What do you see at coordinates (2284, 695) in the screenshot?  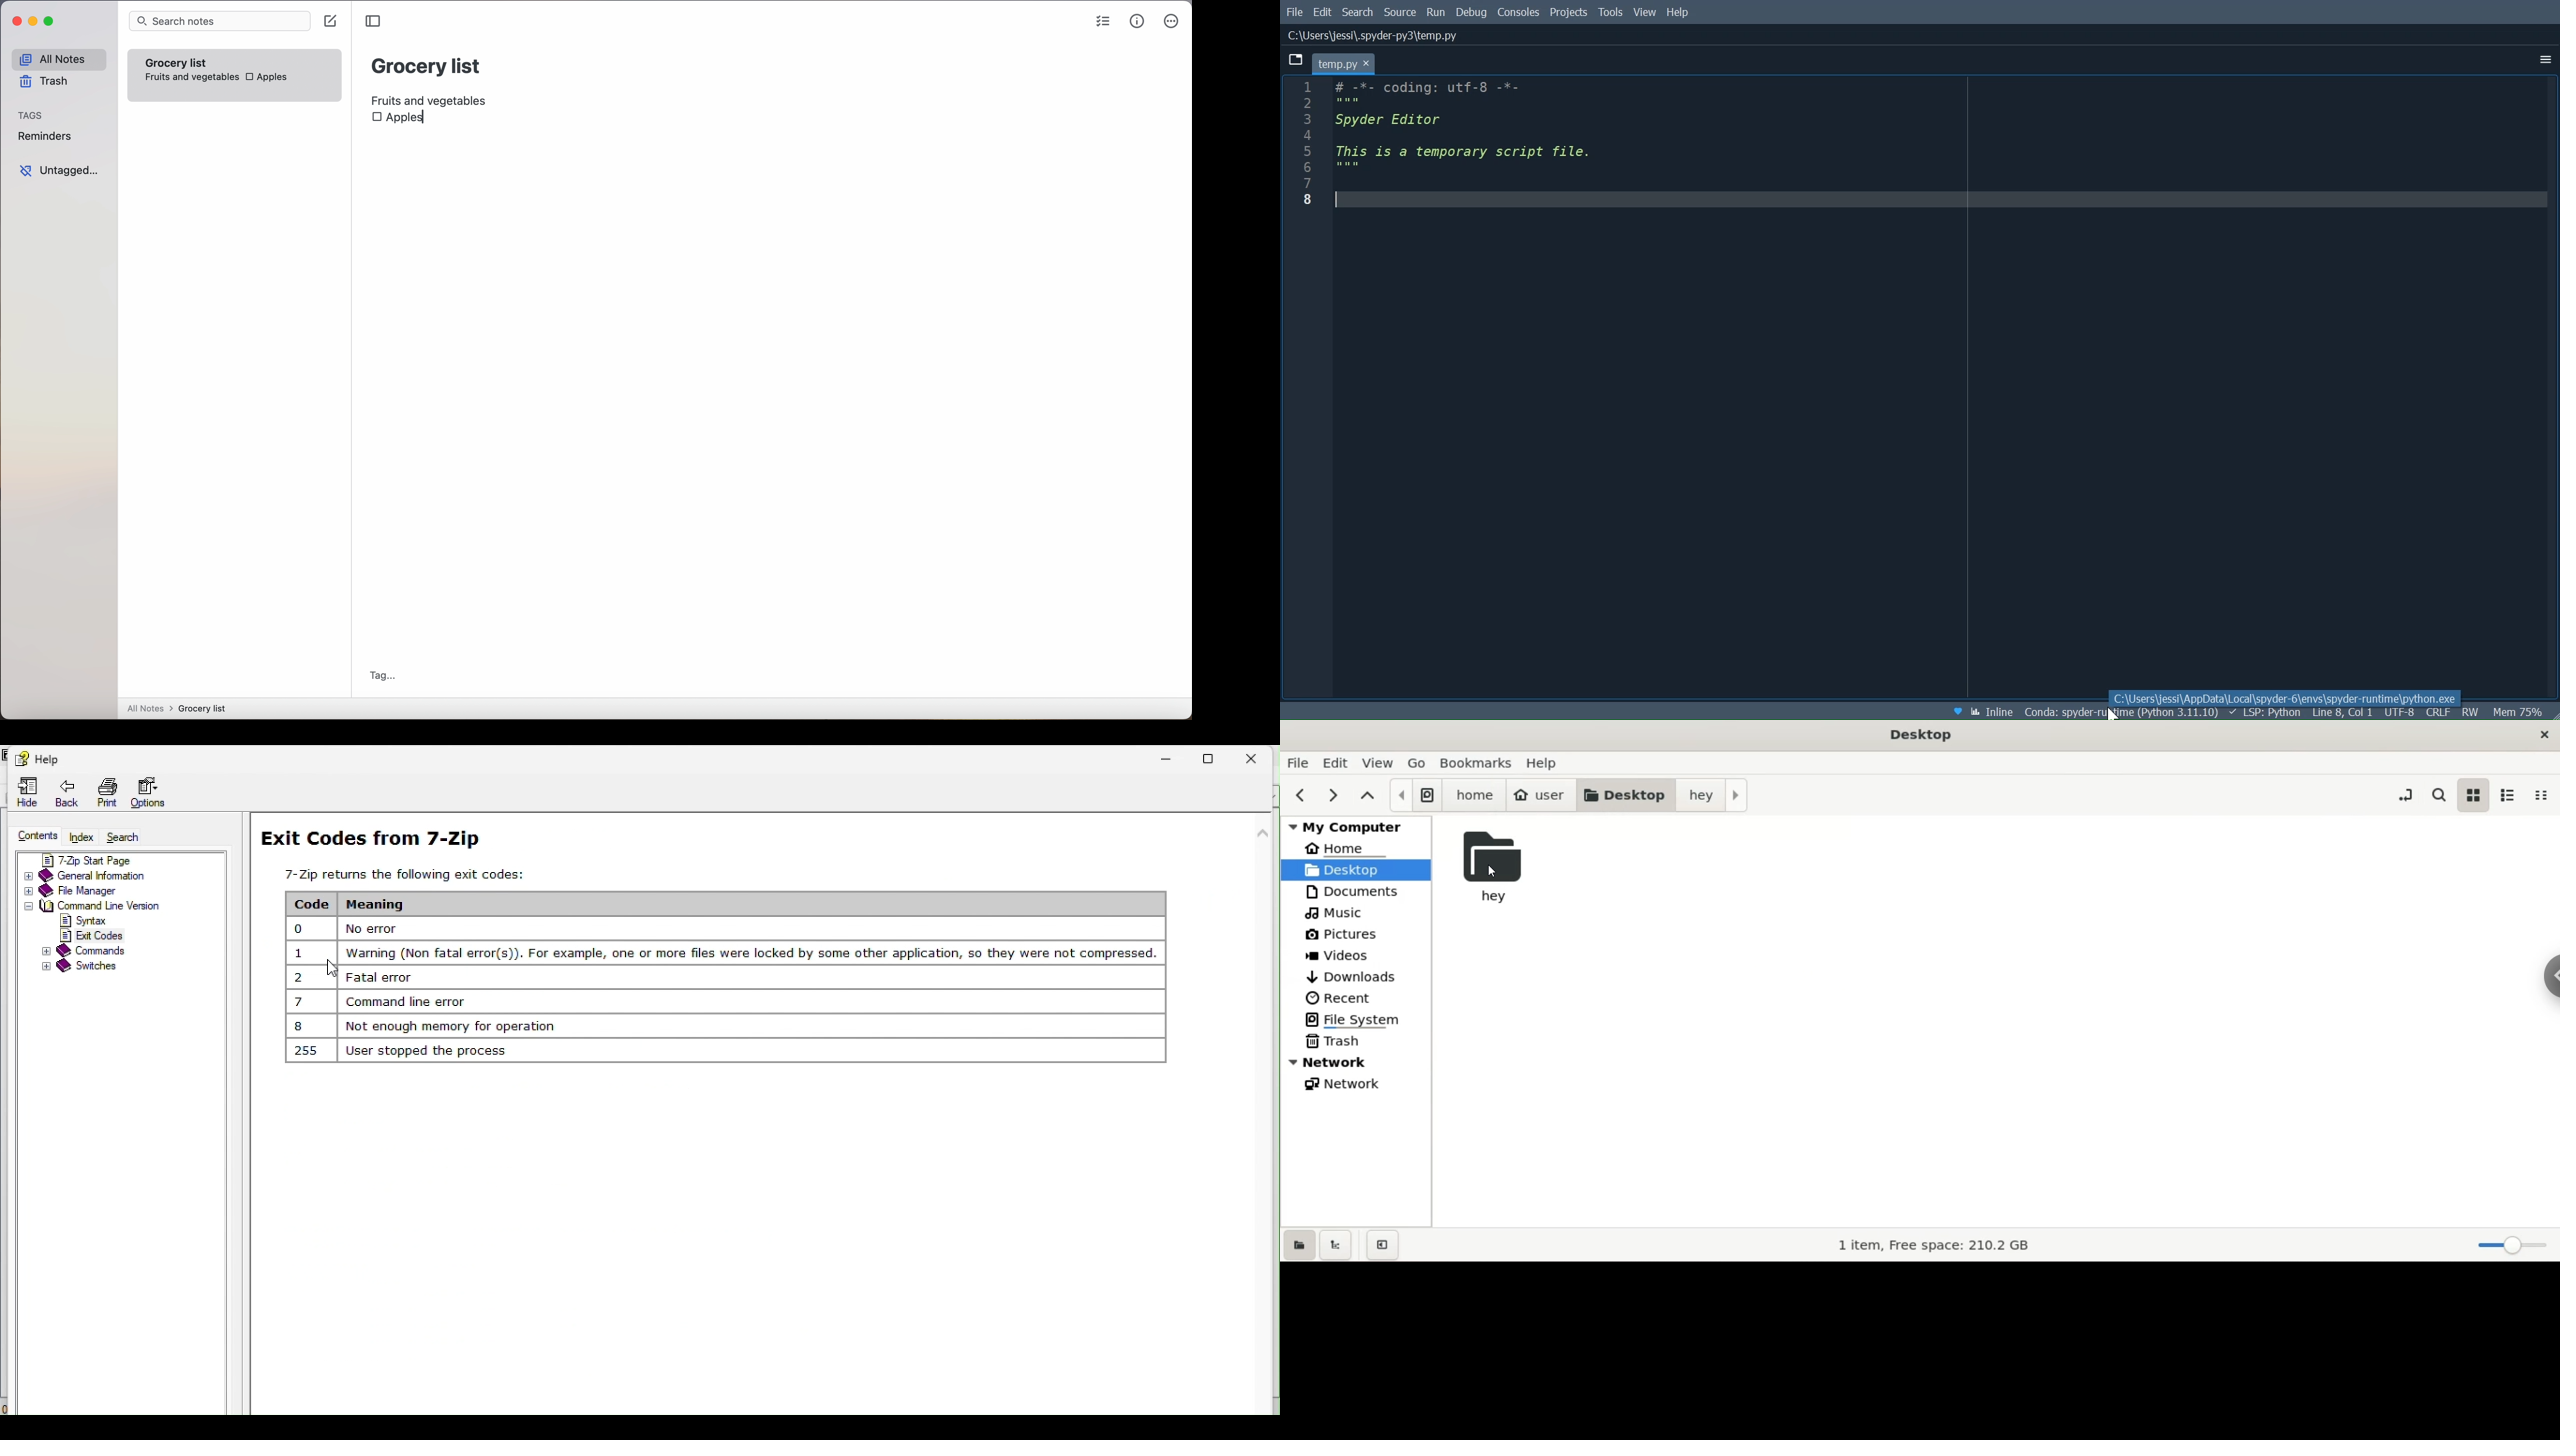 I see `C:\Users\jessi\AppData\Local\Spyder-6\env\spyder-runtime\python.exe` at bounding box center [2284, 695].